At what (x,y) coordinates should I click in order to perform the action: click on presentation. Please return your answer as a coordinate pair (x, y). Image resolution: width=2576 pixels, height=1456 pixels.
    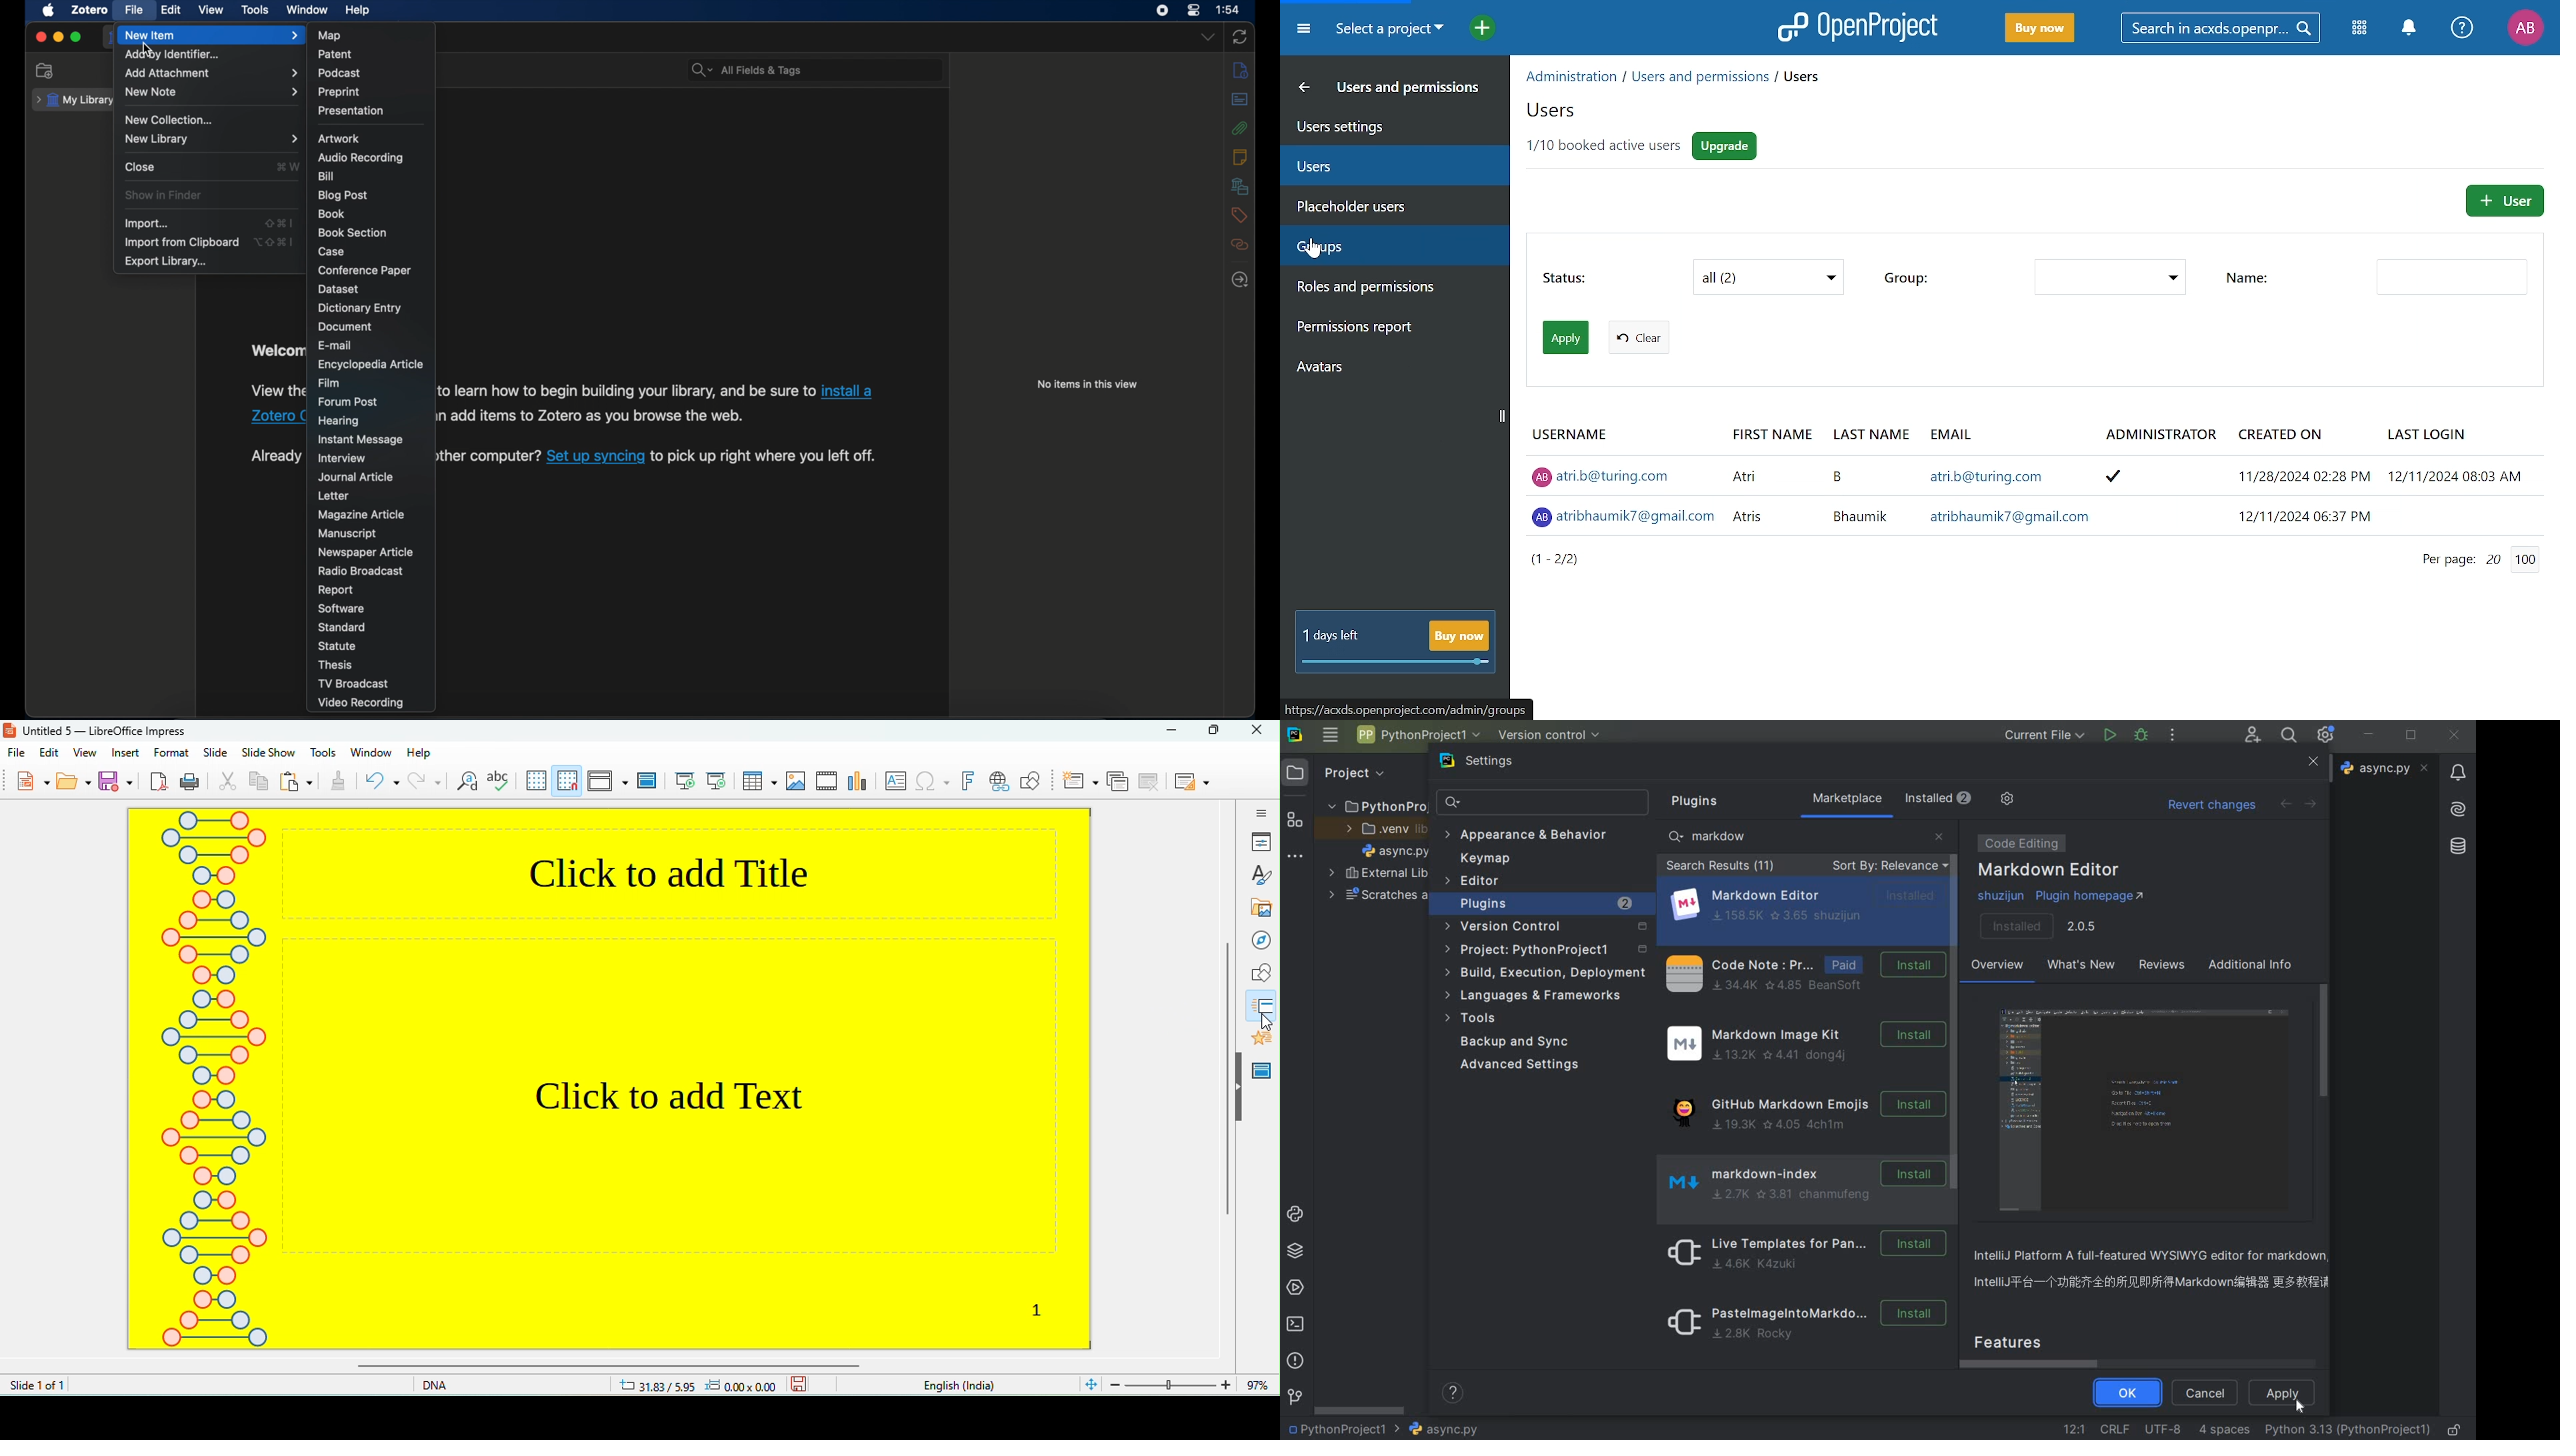
    Looking at the image, I should click on (352, 110).